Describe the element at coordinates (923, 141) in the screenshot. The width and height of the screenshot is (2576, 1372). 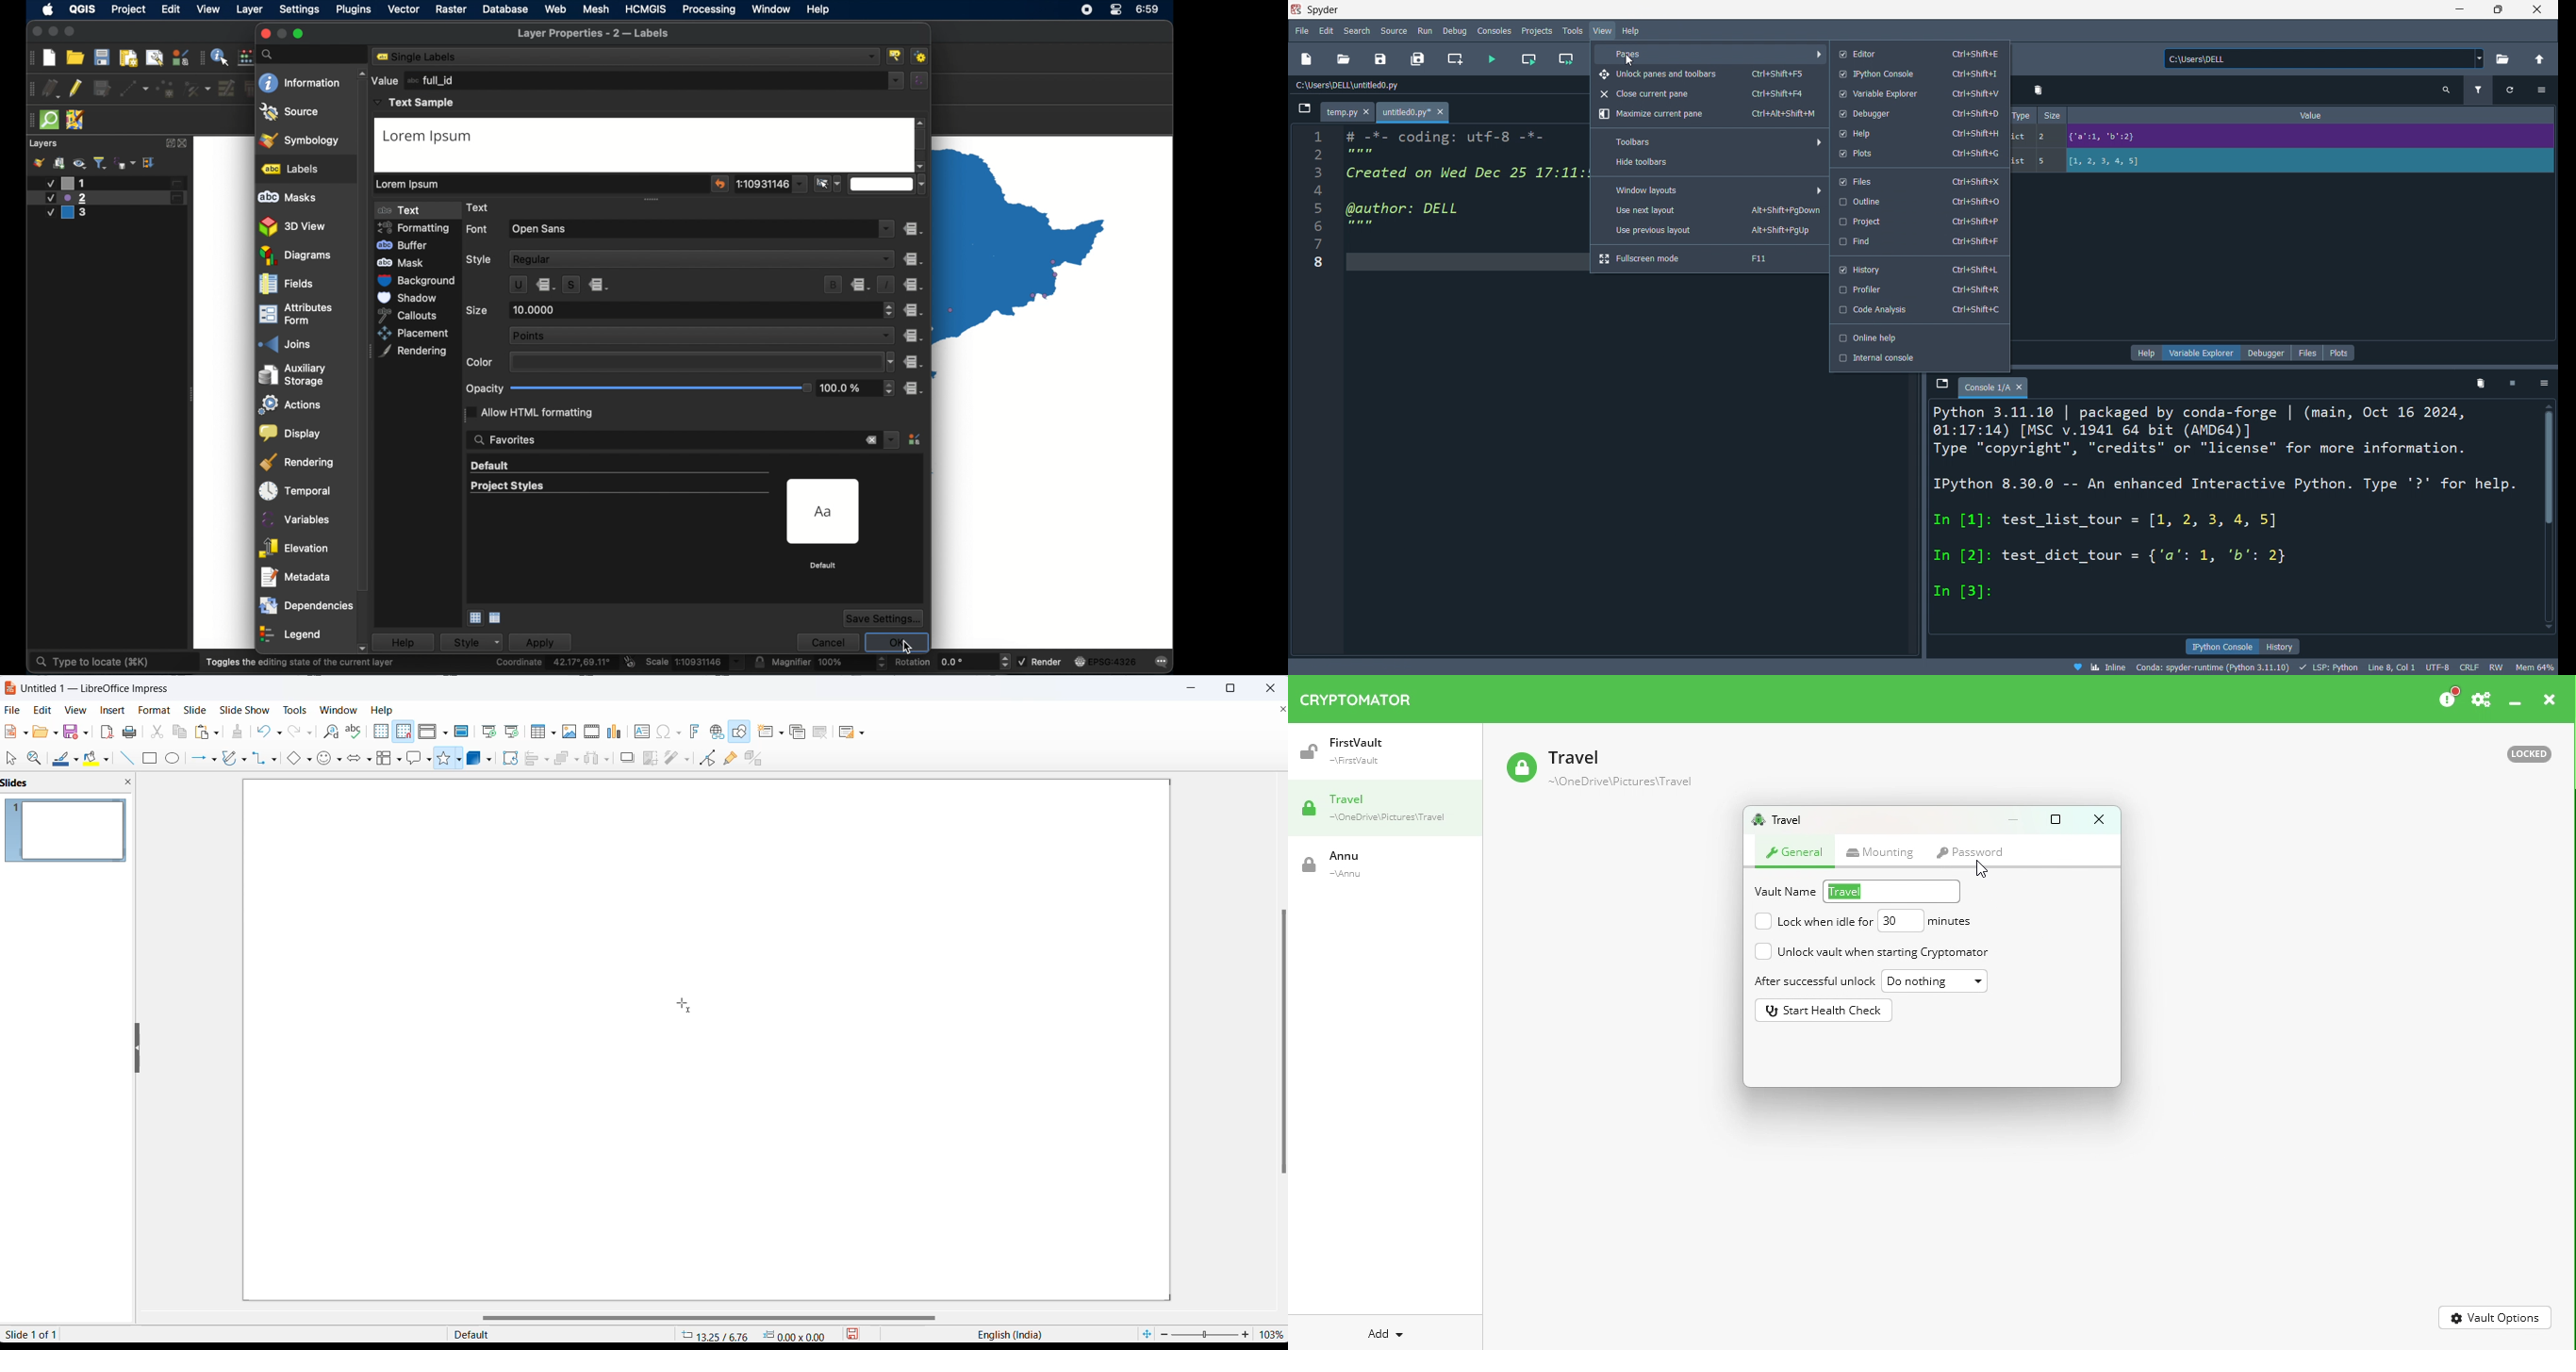
I see `scroll  box` at that location.